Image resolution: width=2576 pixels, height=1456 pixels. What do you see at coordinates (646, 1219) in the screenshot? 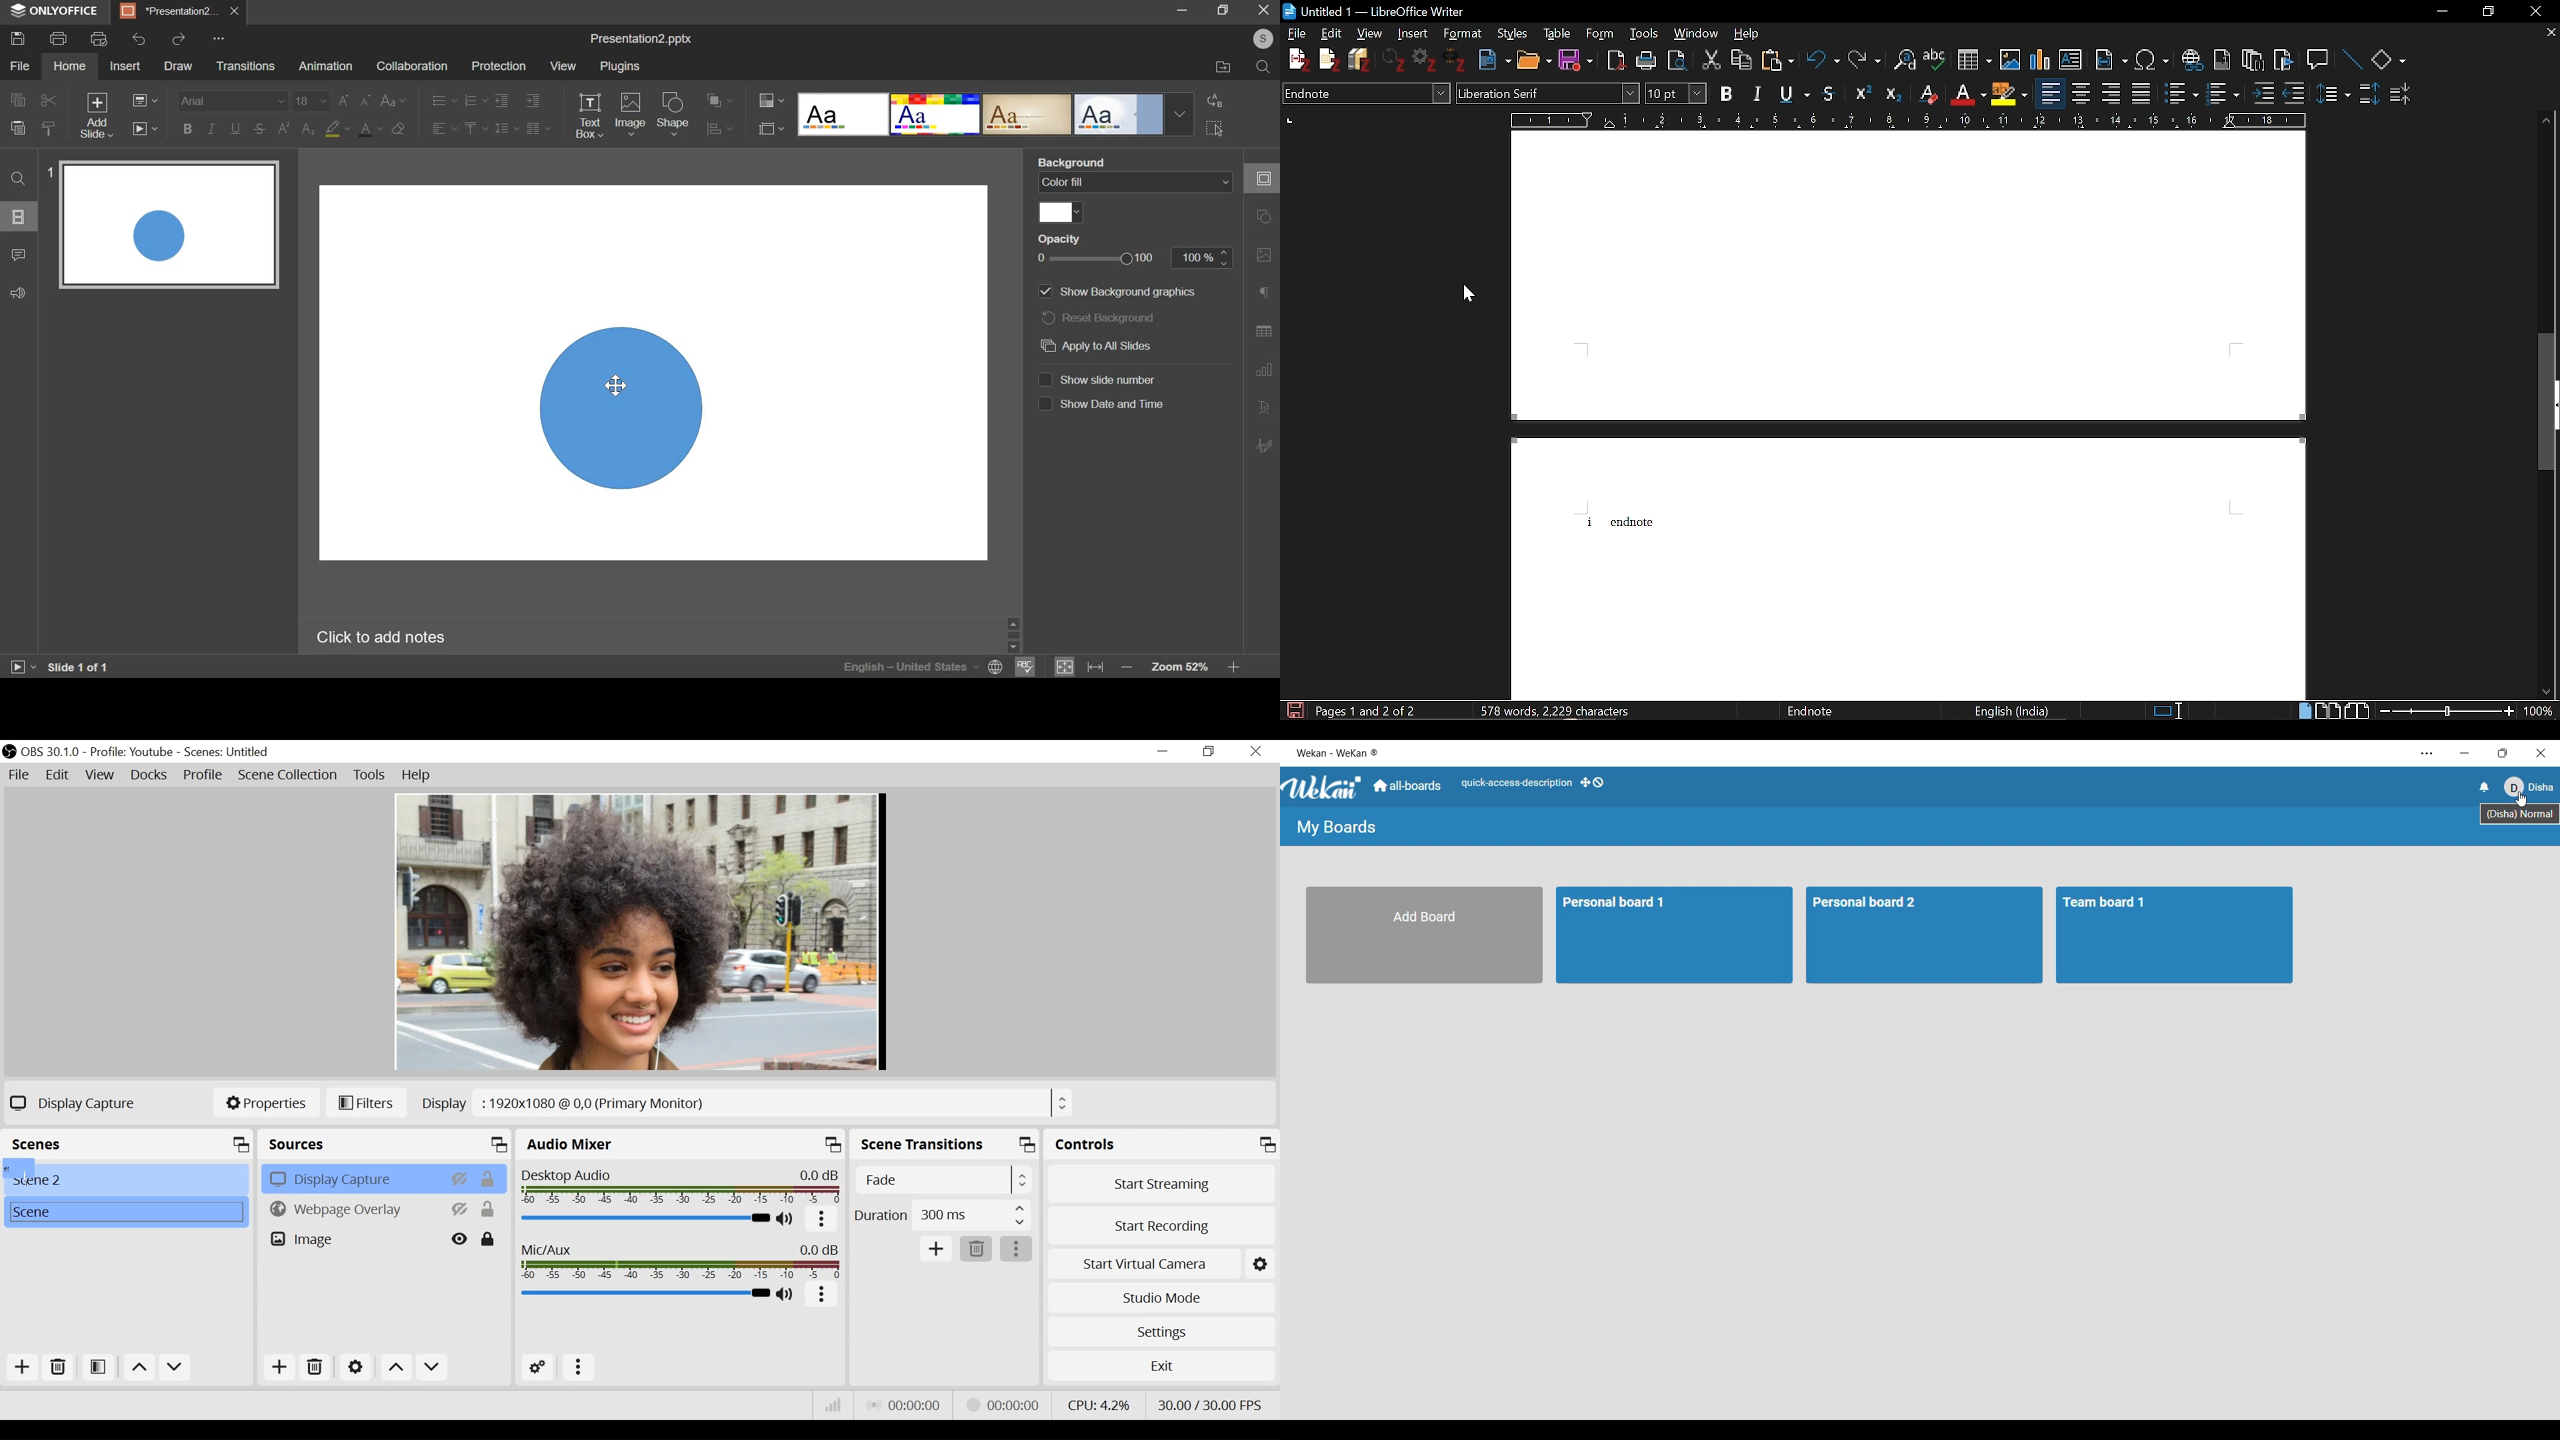
I see `Desktop Audio Slider` at bounding box center [646, 1219].